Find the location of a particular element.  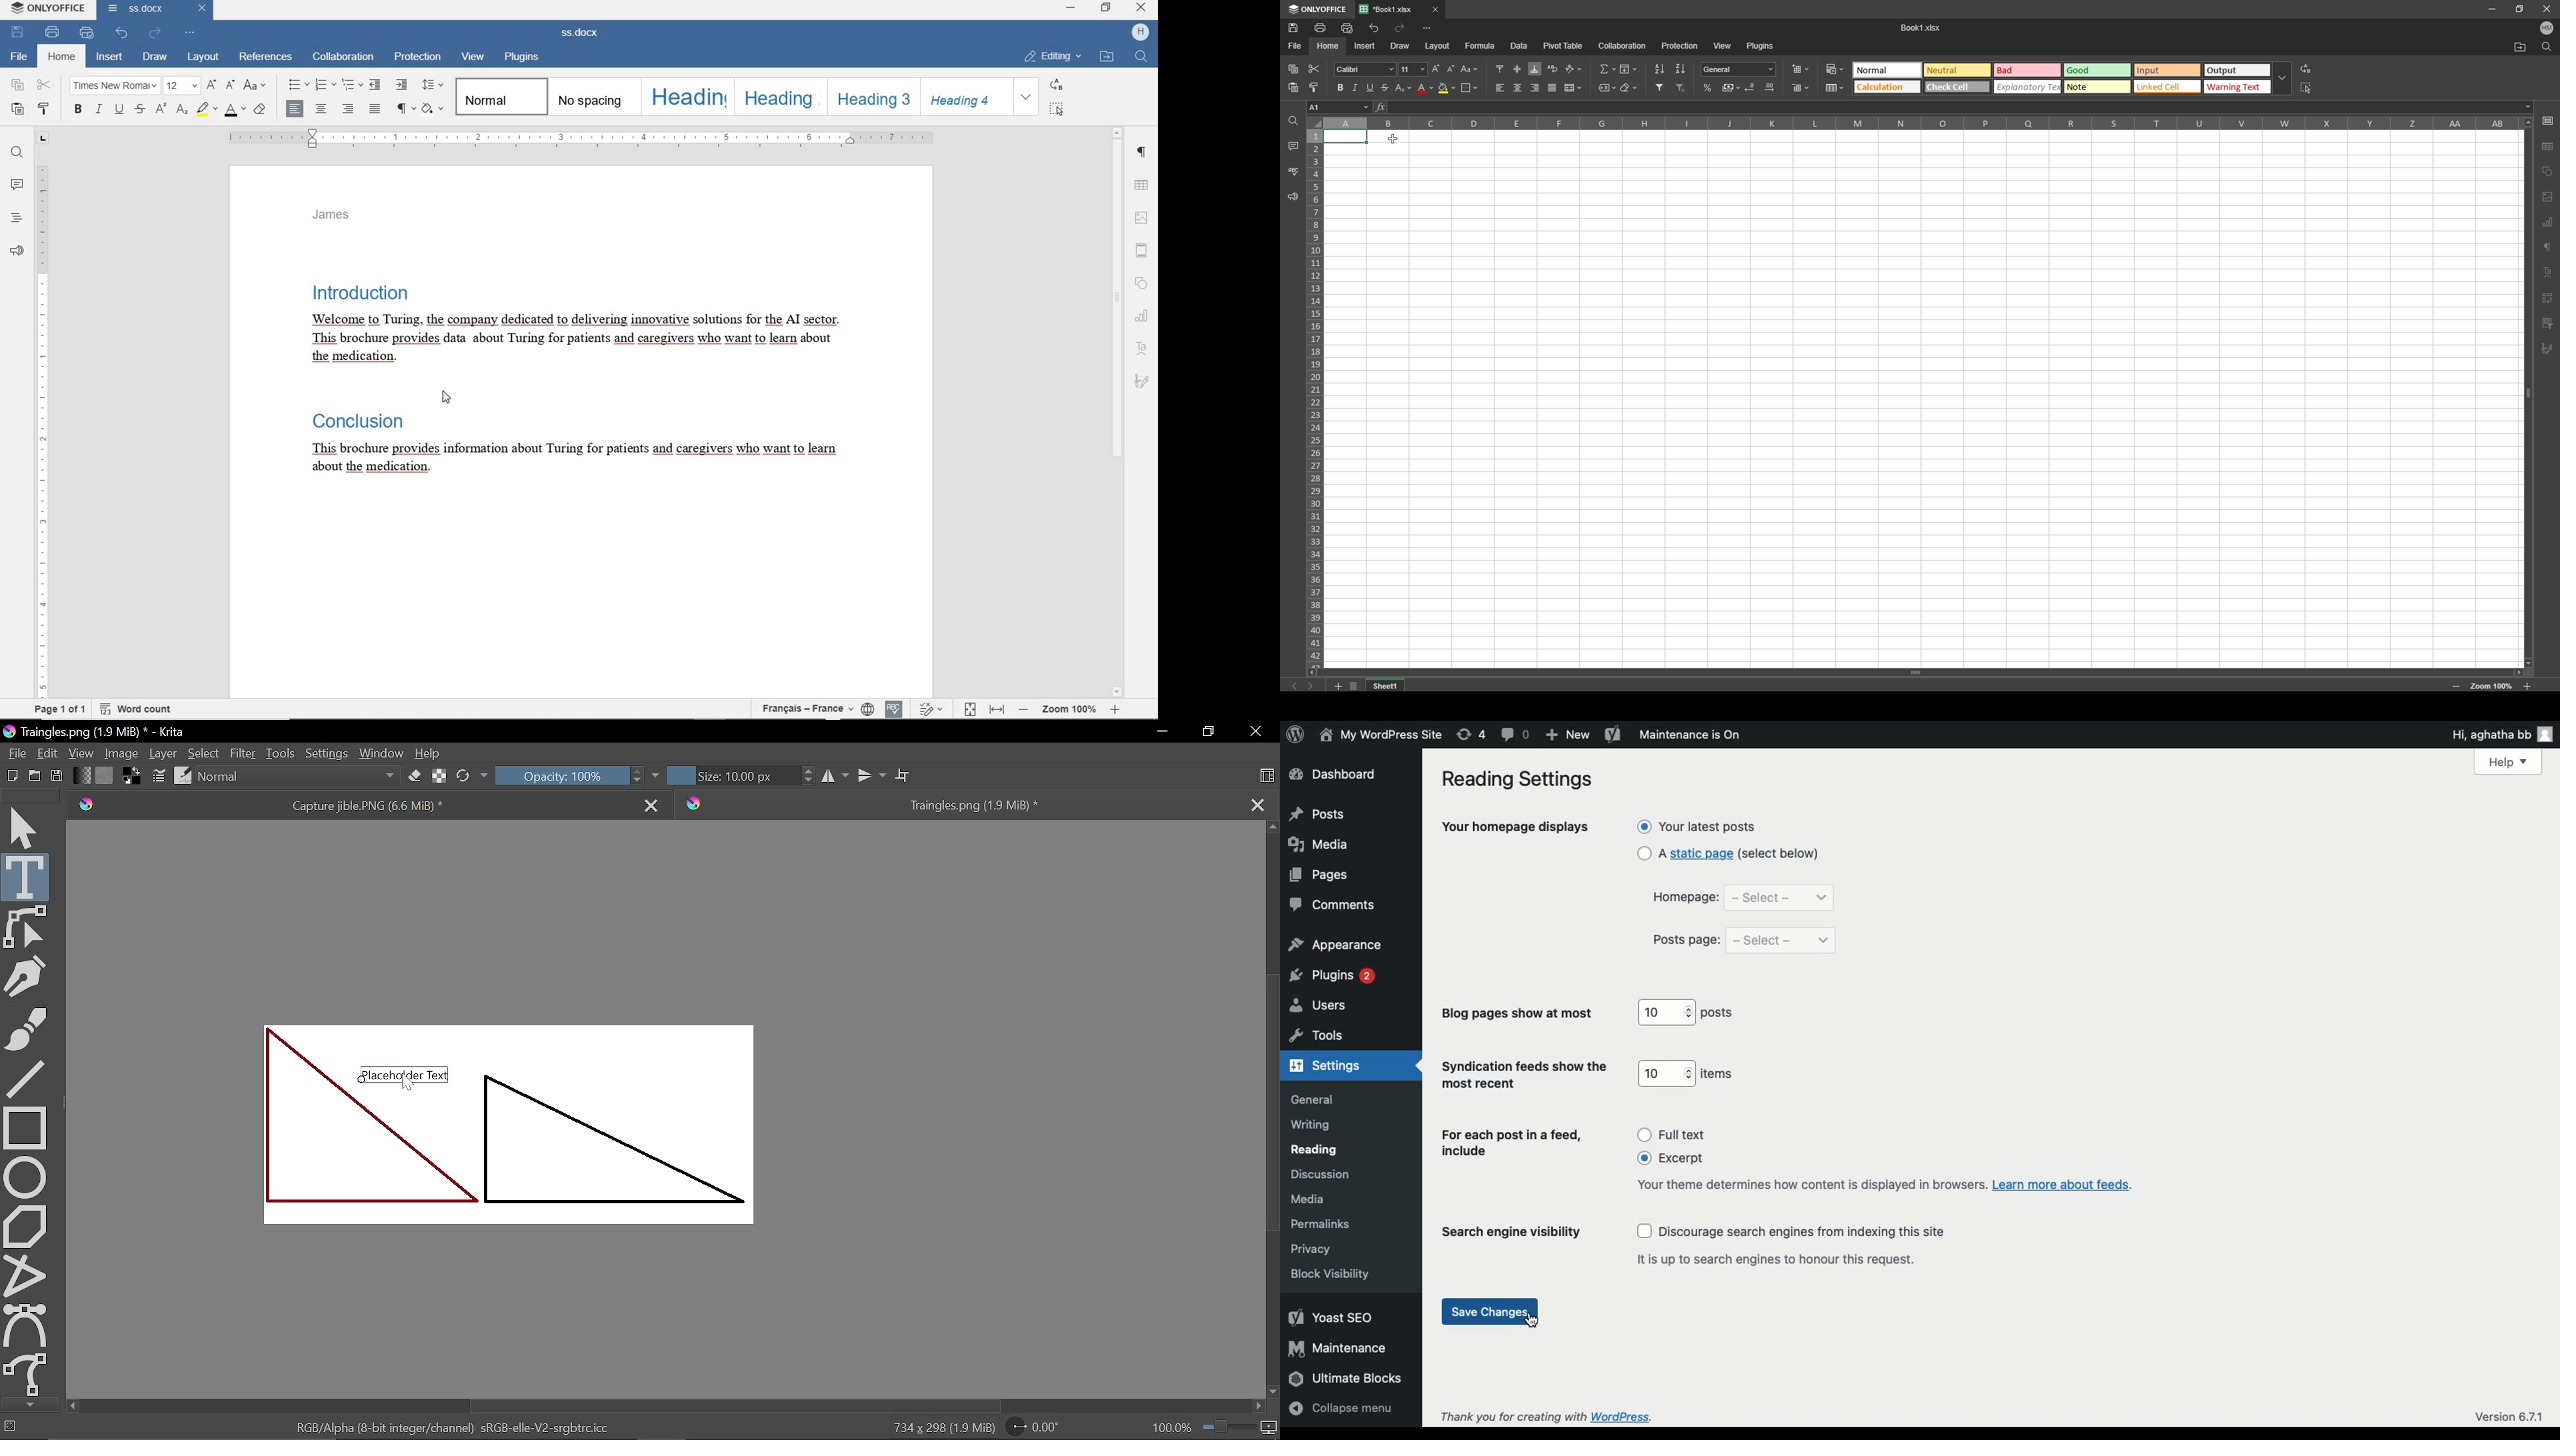

summation is located at coordinates (1608, 69).